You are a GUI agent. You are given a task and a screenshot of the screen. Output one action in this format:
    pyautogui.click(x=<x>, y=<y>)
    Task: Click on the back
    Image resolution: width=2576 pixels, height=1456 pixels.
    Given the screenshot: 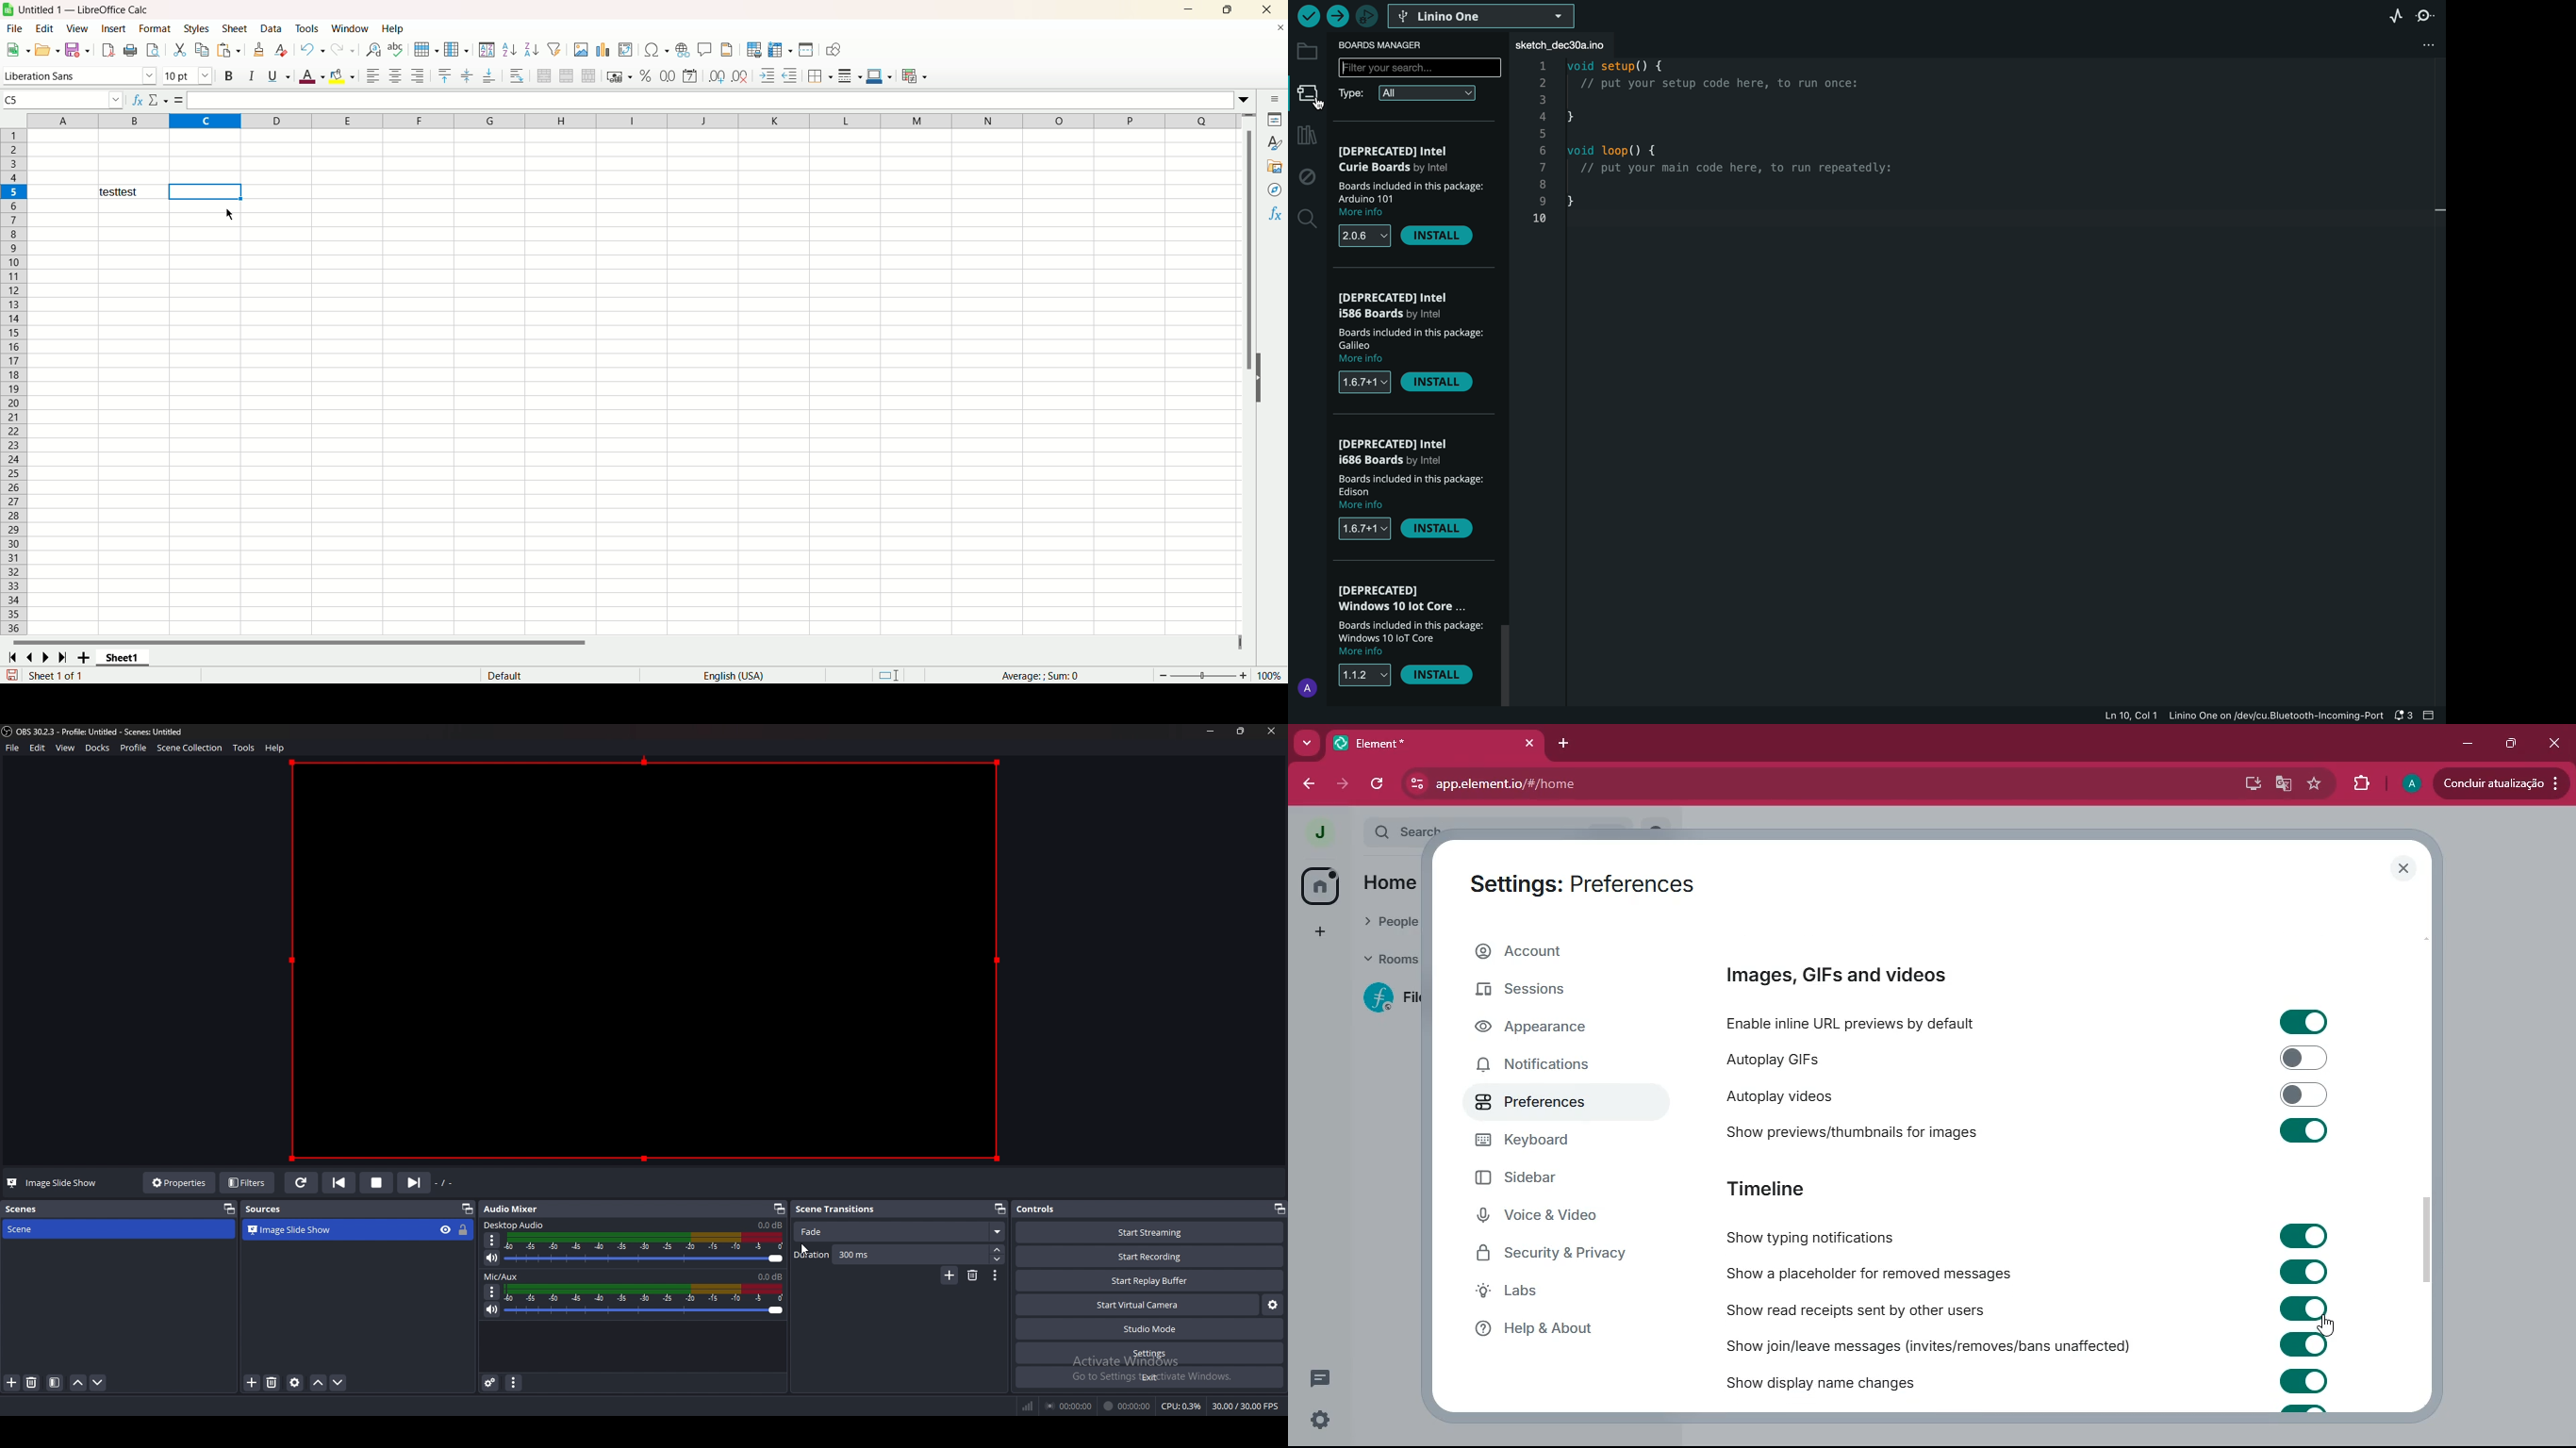 What is the action you would take?
    pyautogui.click(x=1311, y=784)
    